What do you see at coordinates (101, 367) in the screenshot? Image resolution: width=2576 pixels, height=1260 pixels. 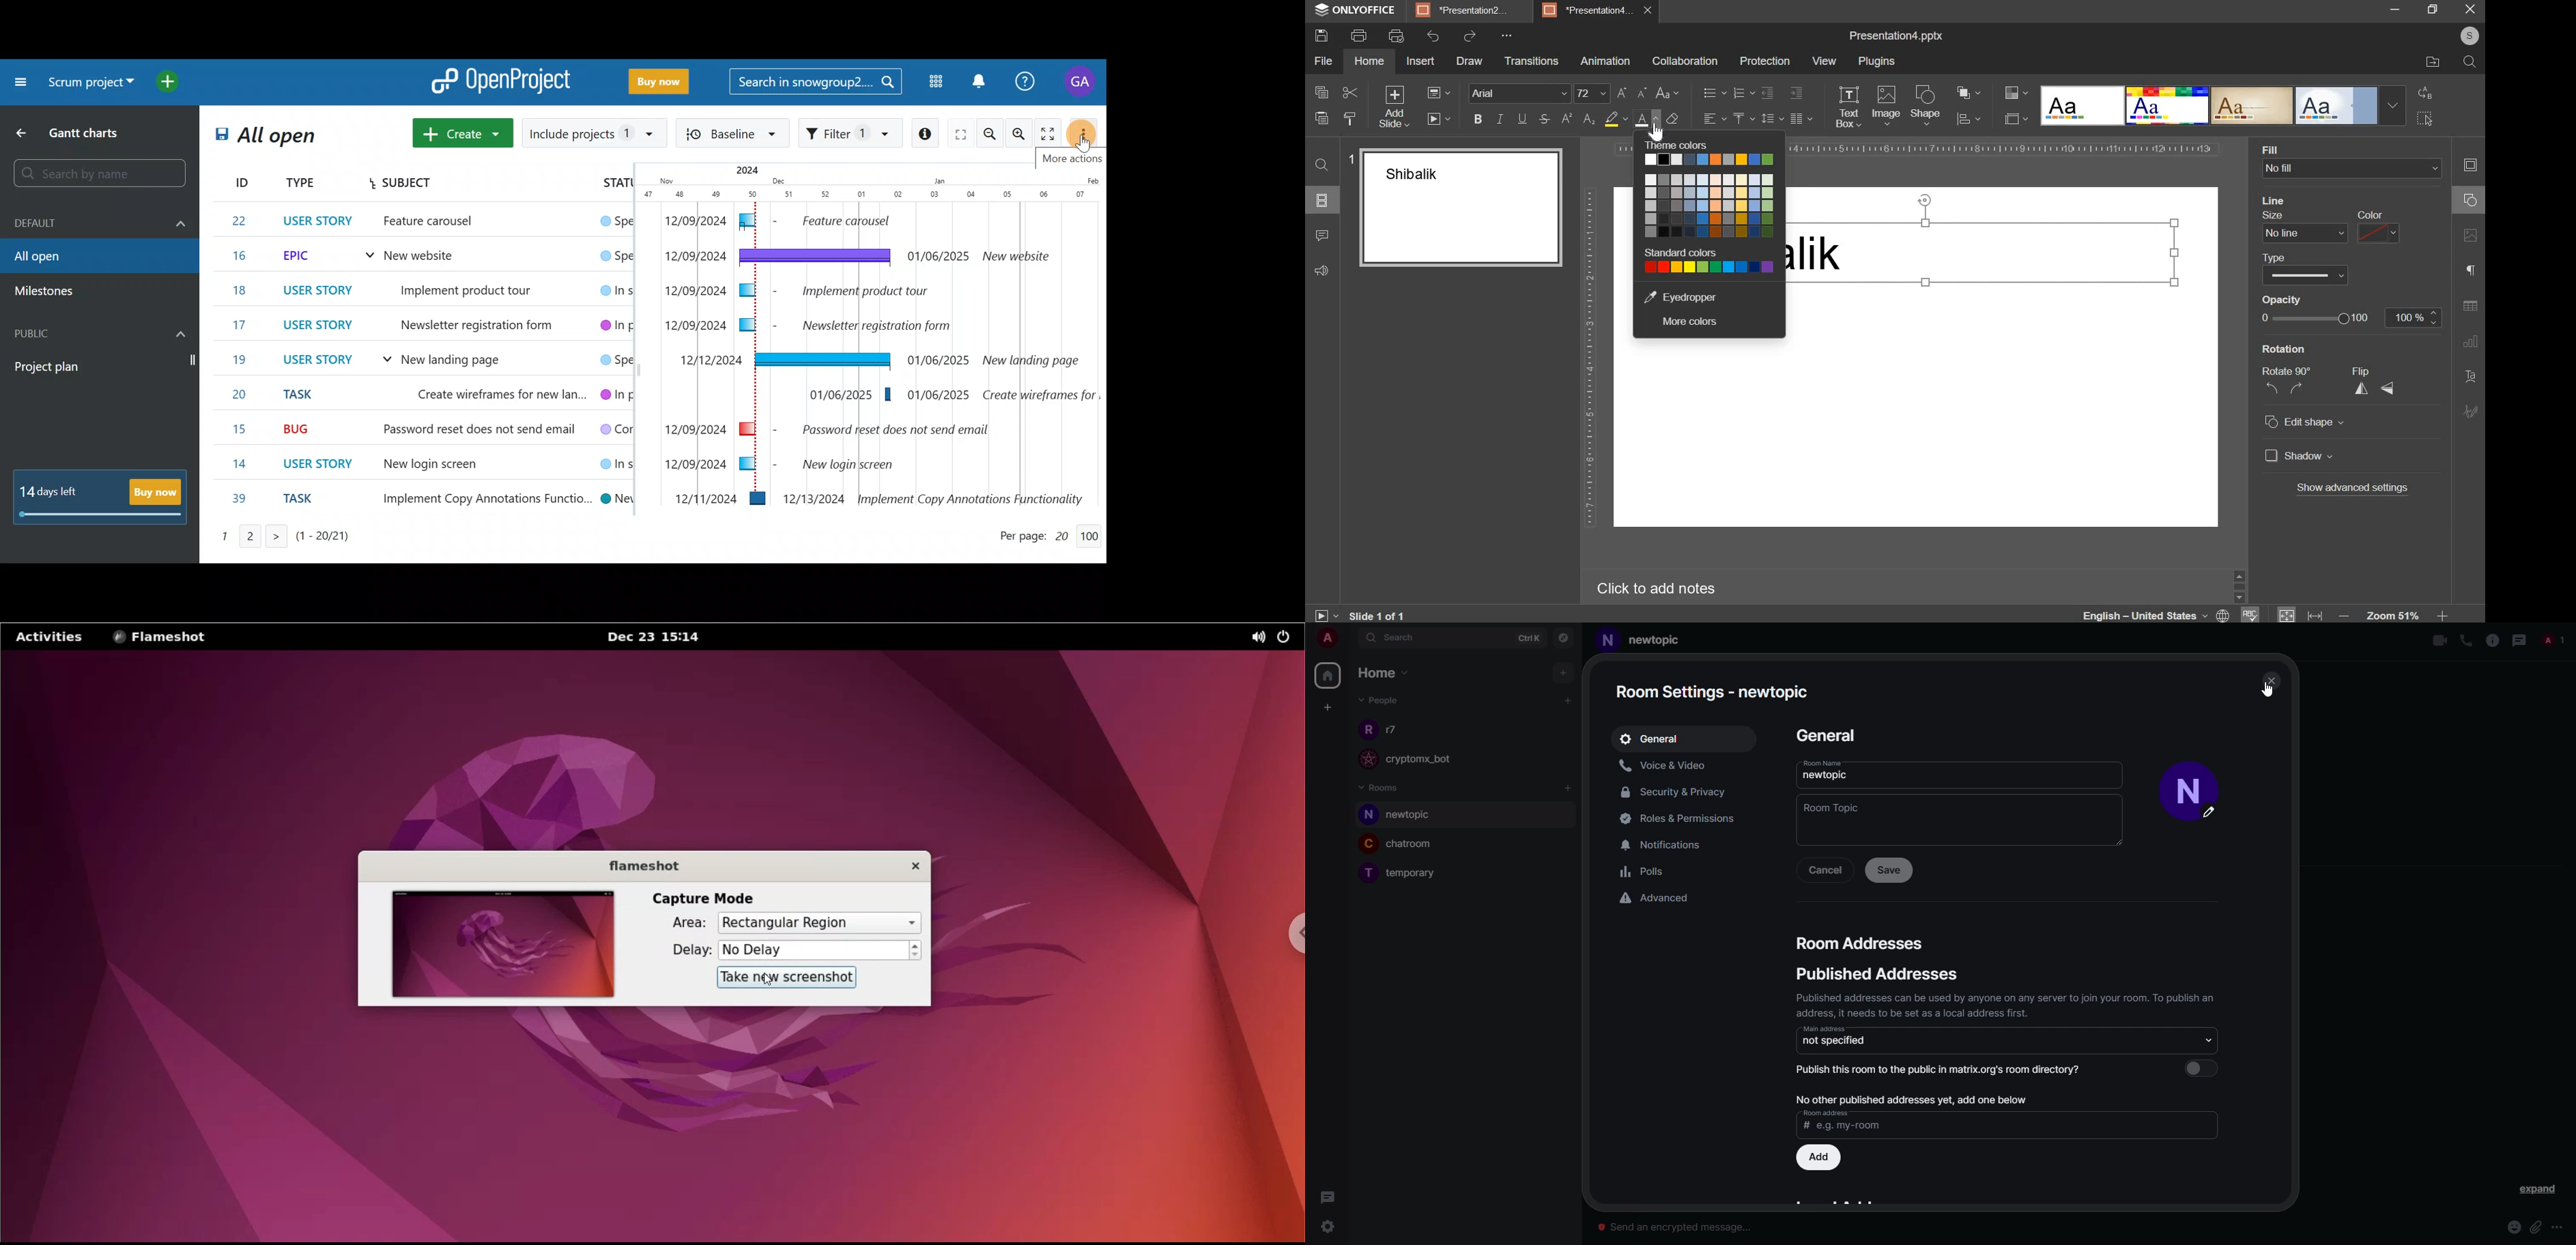 I see `Project plan` at bounding box center [101, 367].